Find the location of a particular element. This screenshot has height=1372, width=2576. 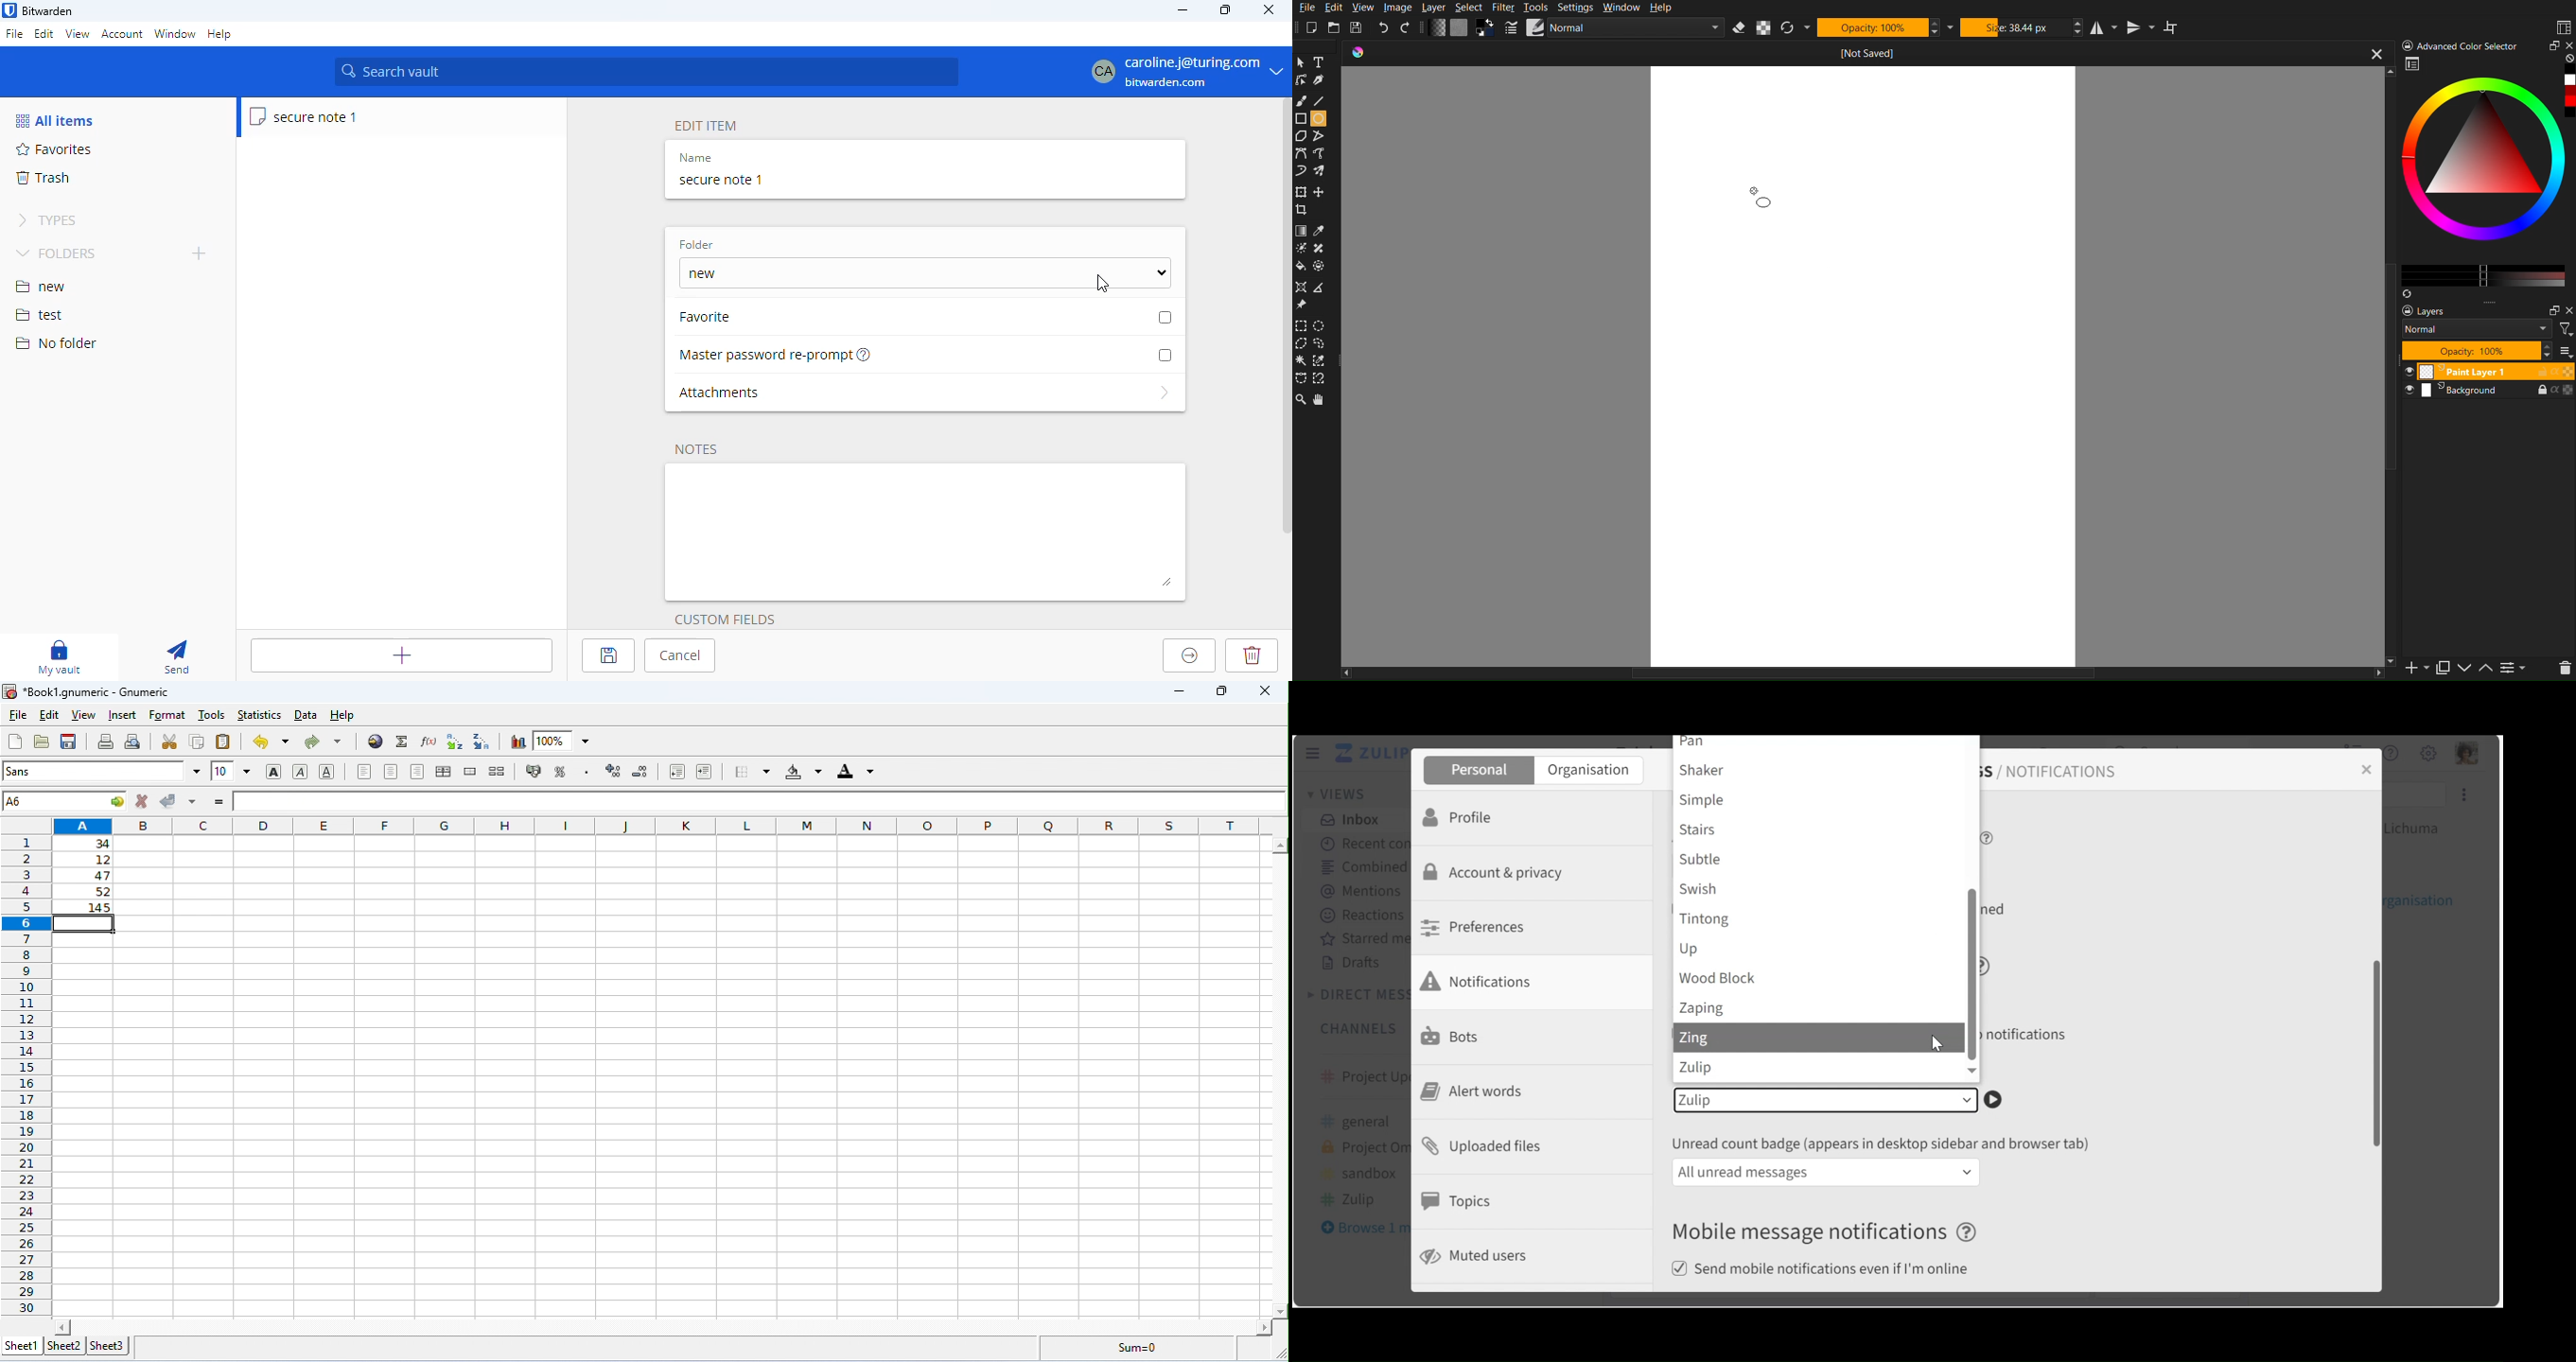

paste is located at coordinates (225, 741).